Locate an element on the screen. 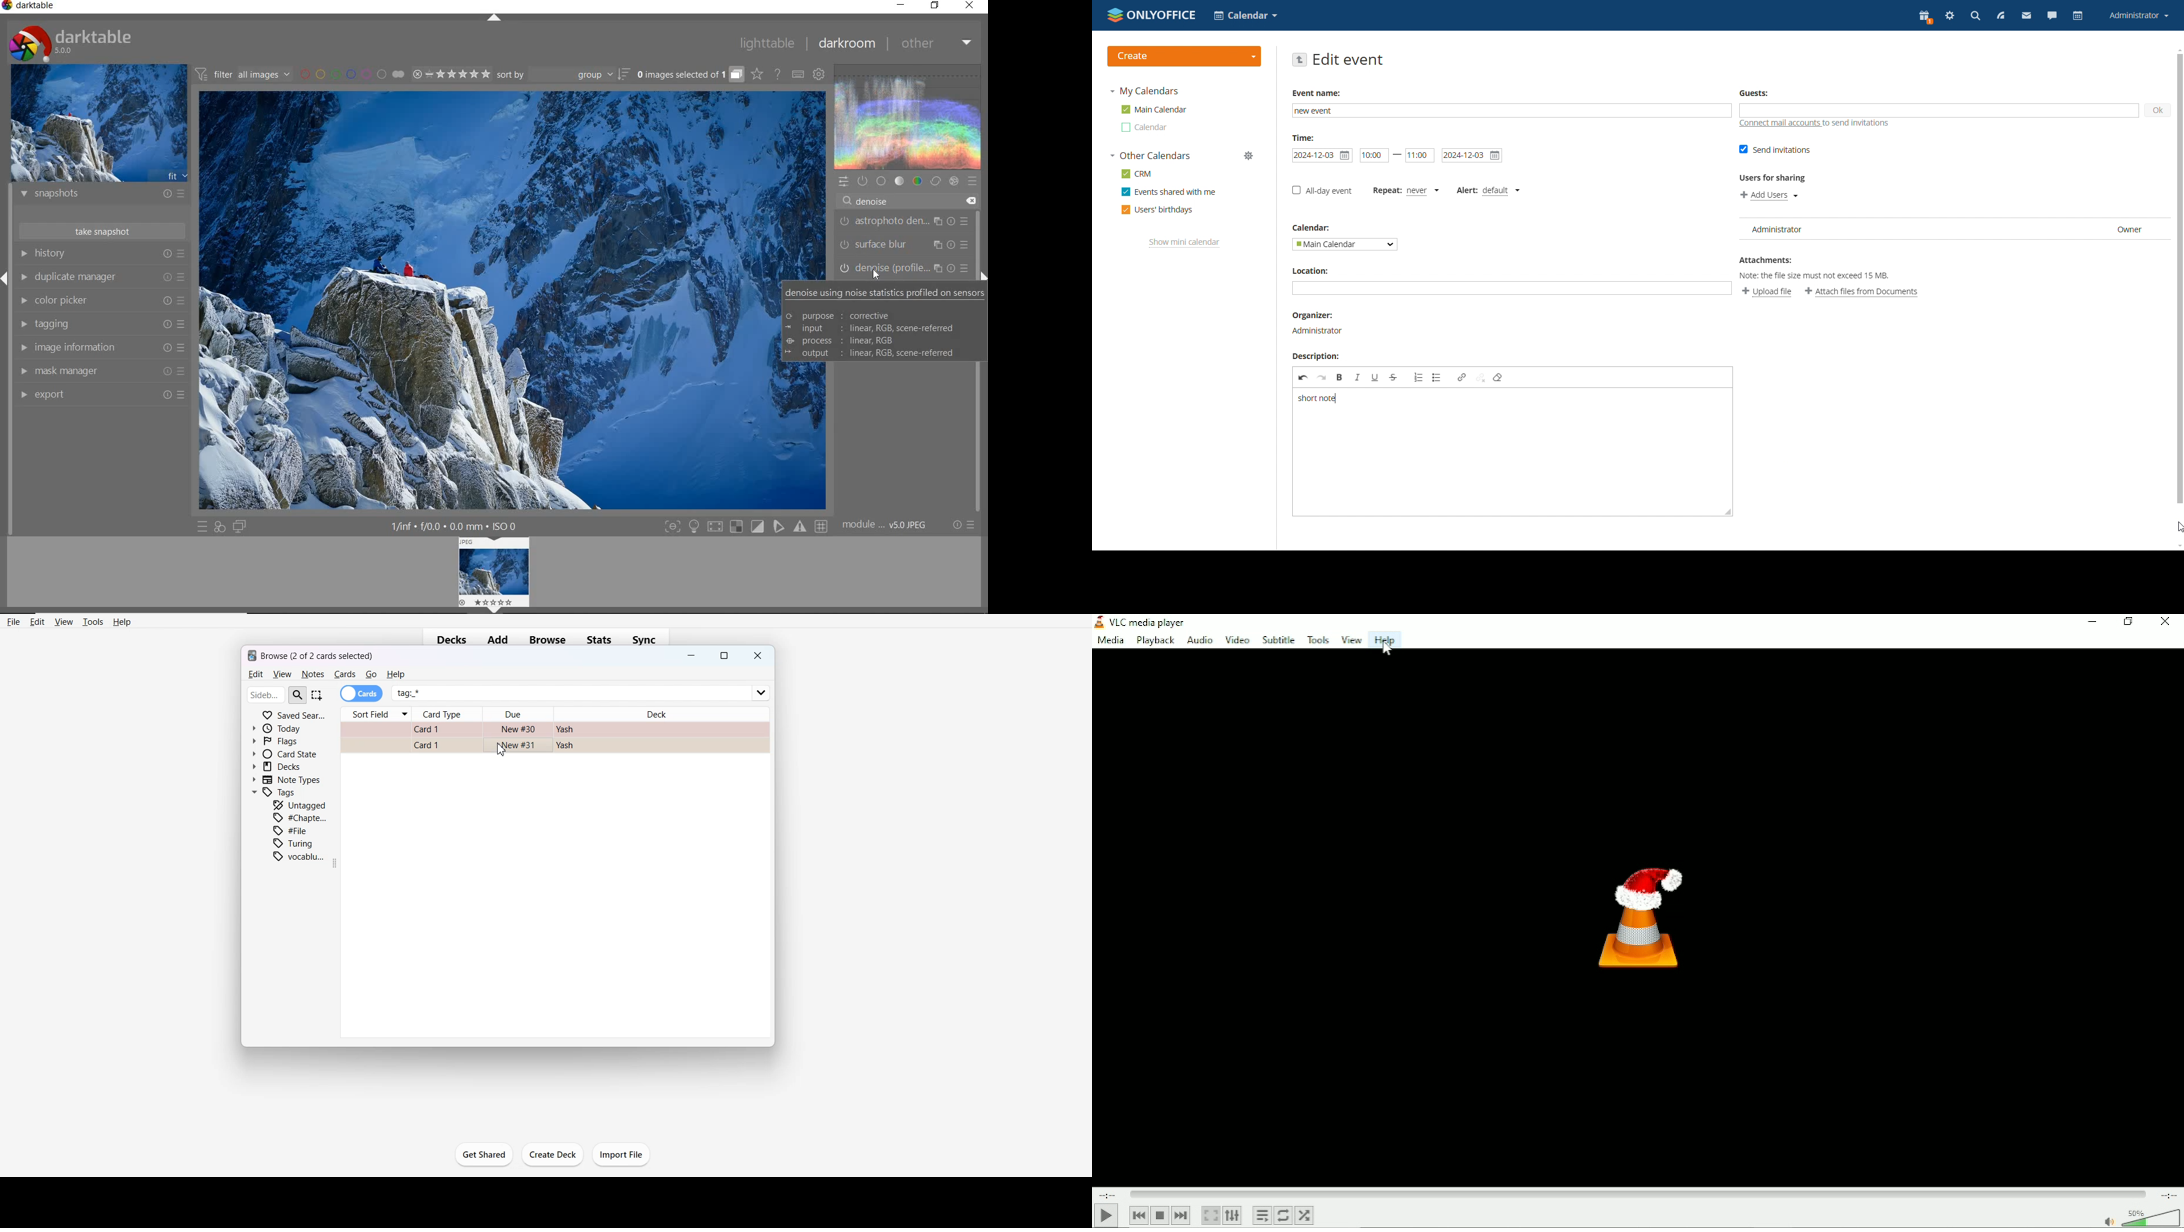 The width and height of the screenshot is (2184, 1232). edit event is located at coordinates (1349, 59).